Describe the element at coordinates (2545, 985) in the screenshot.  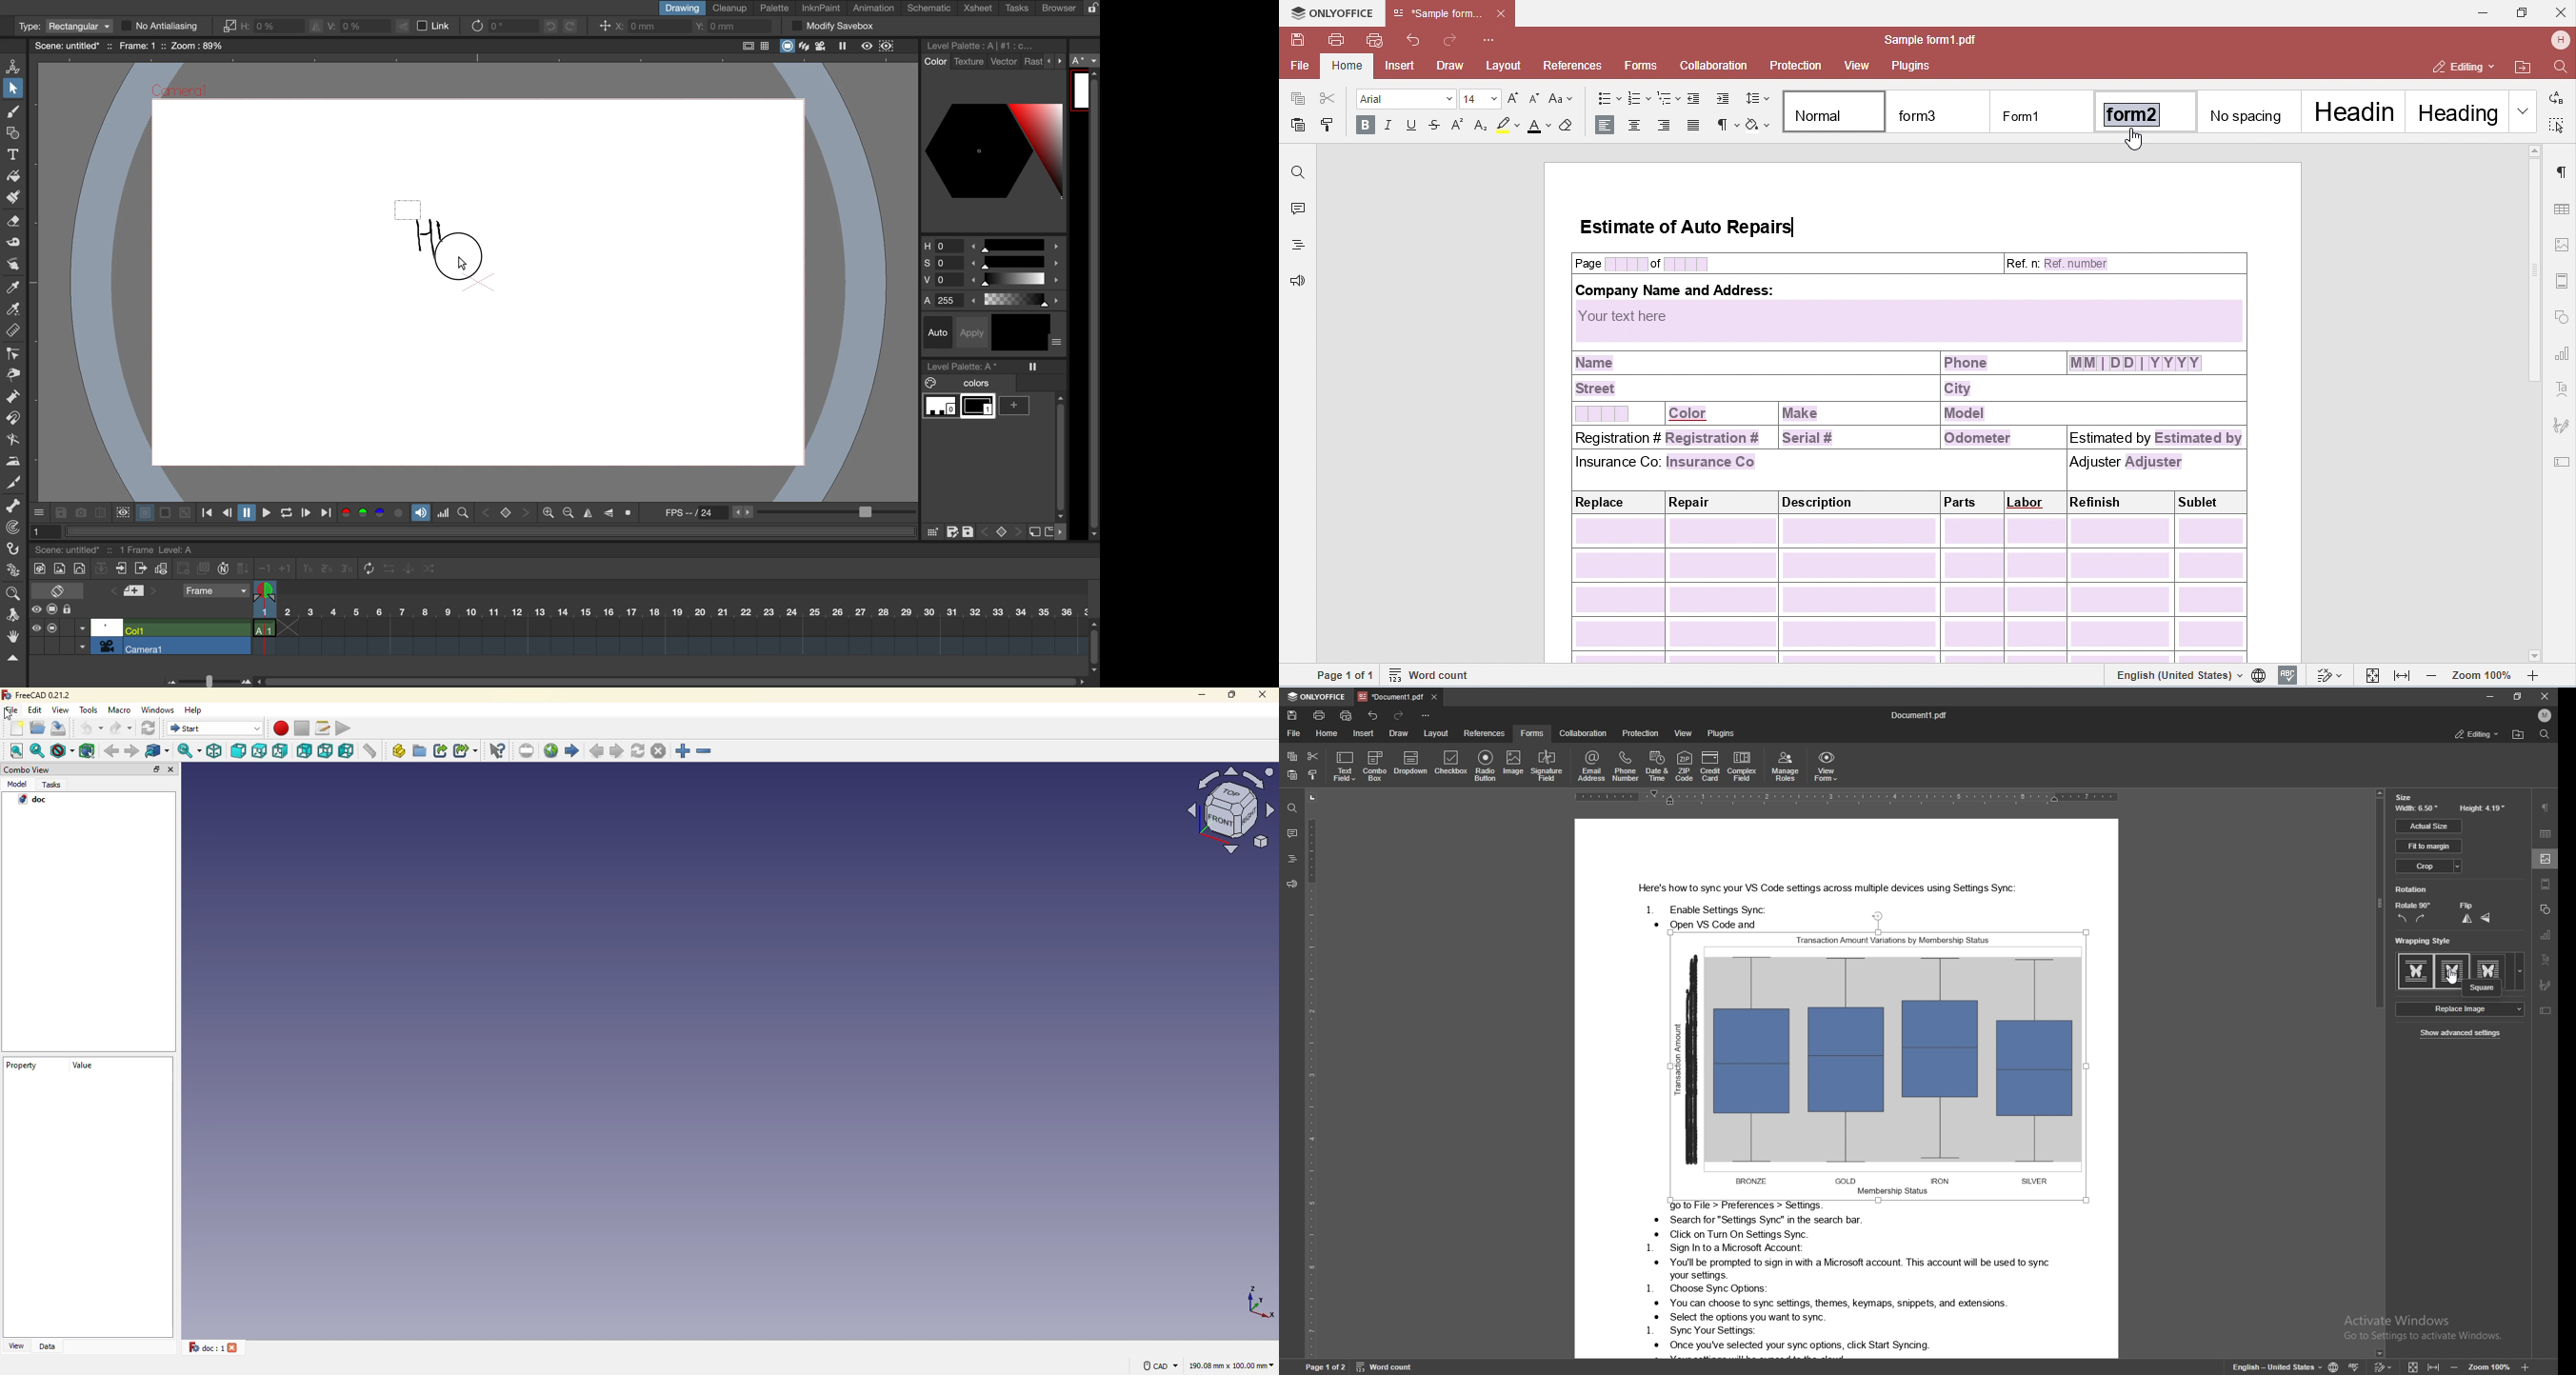
I see `signature field` at that location.